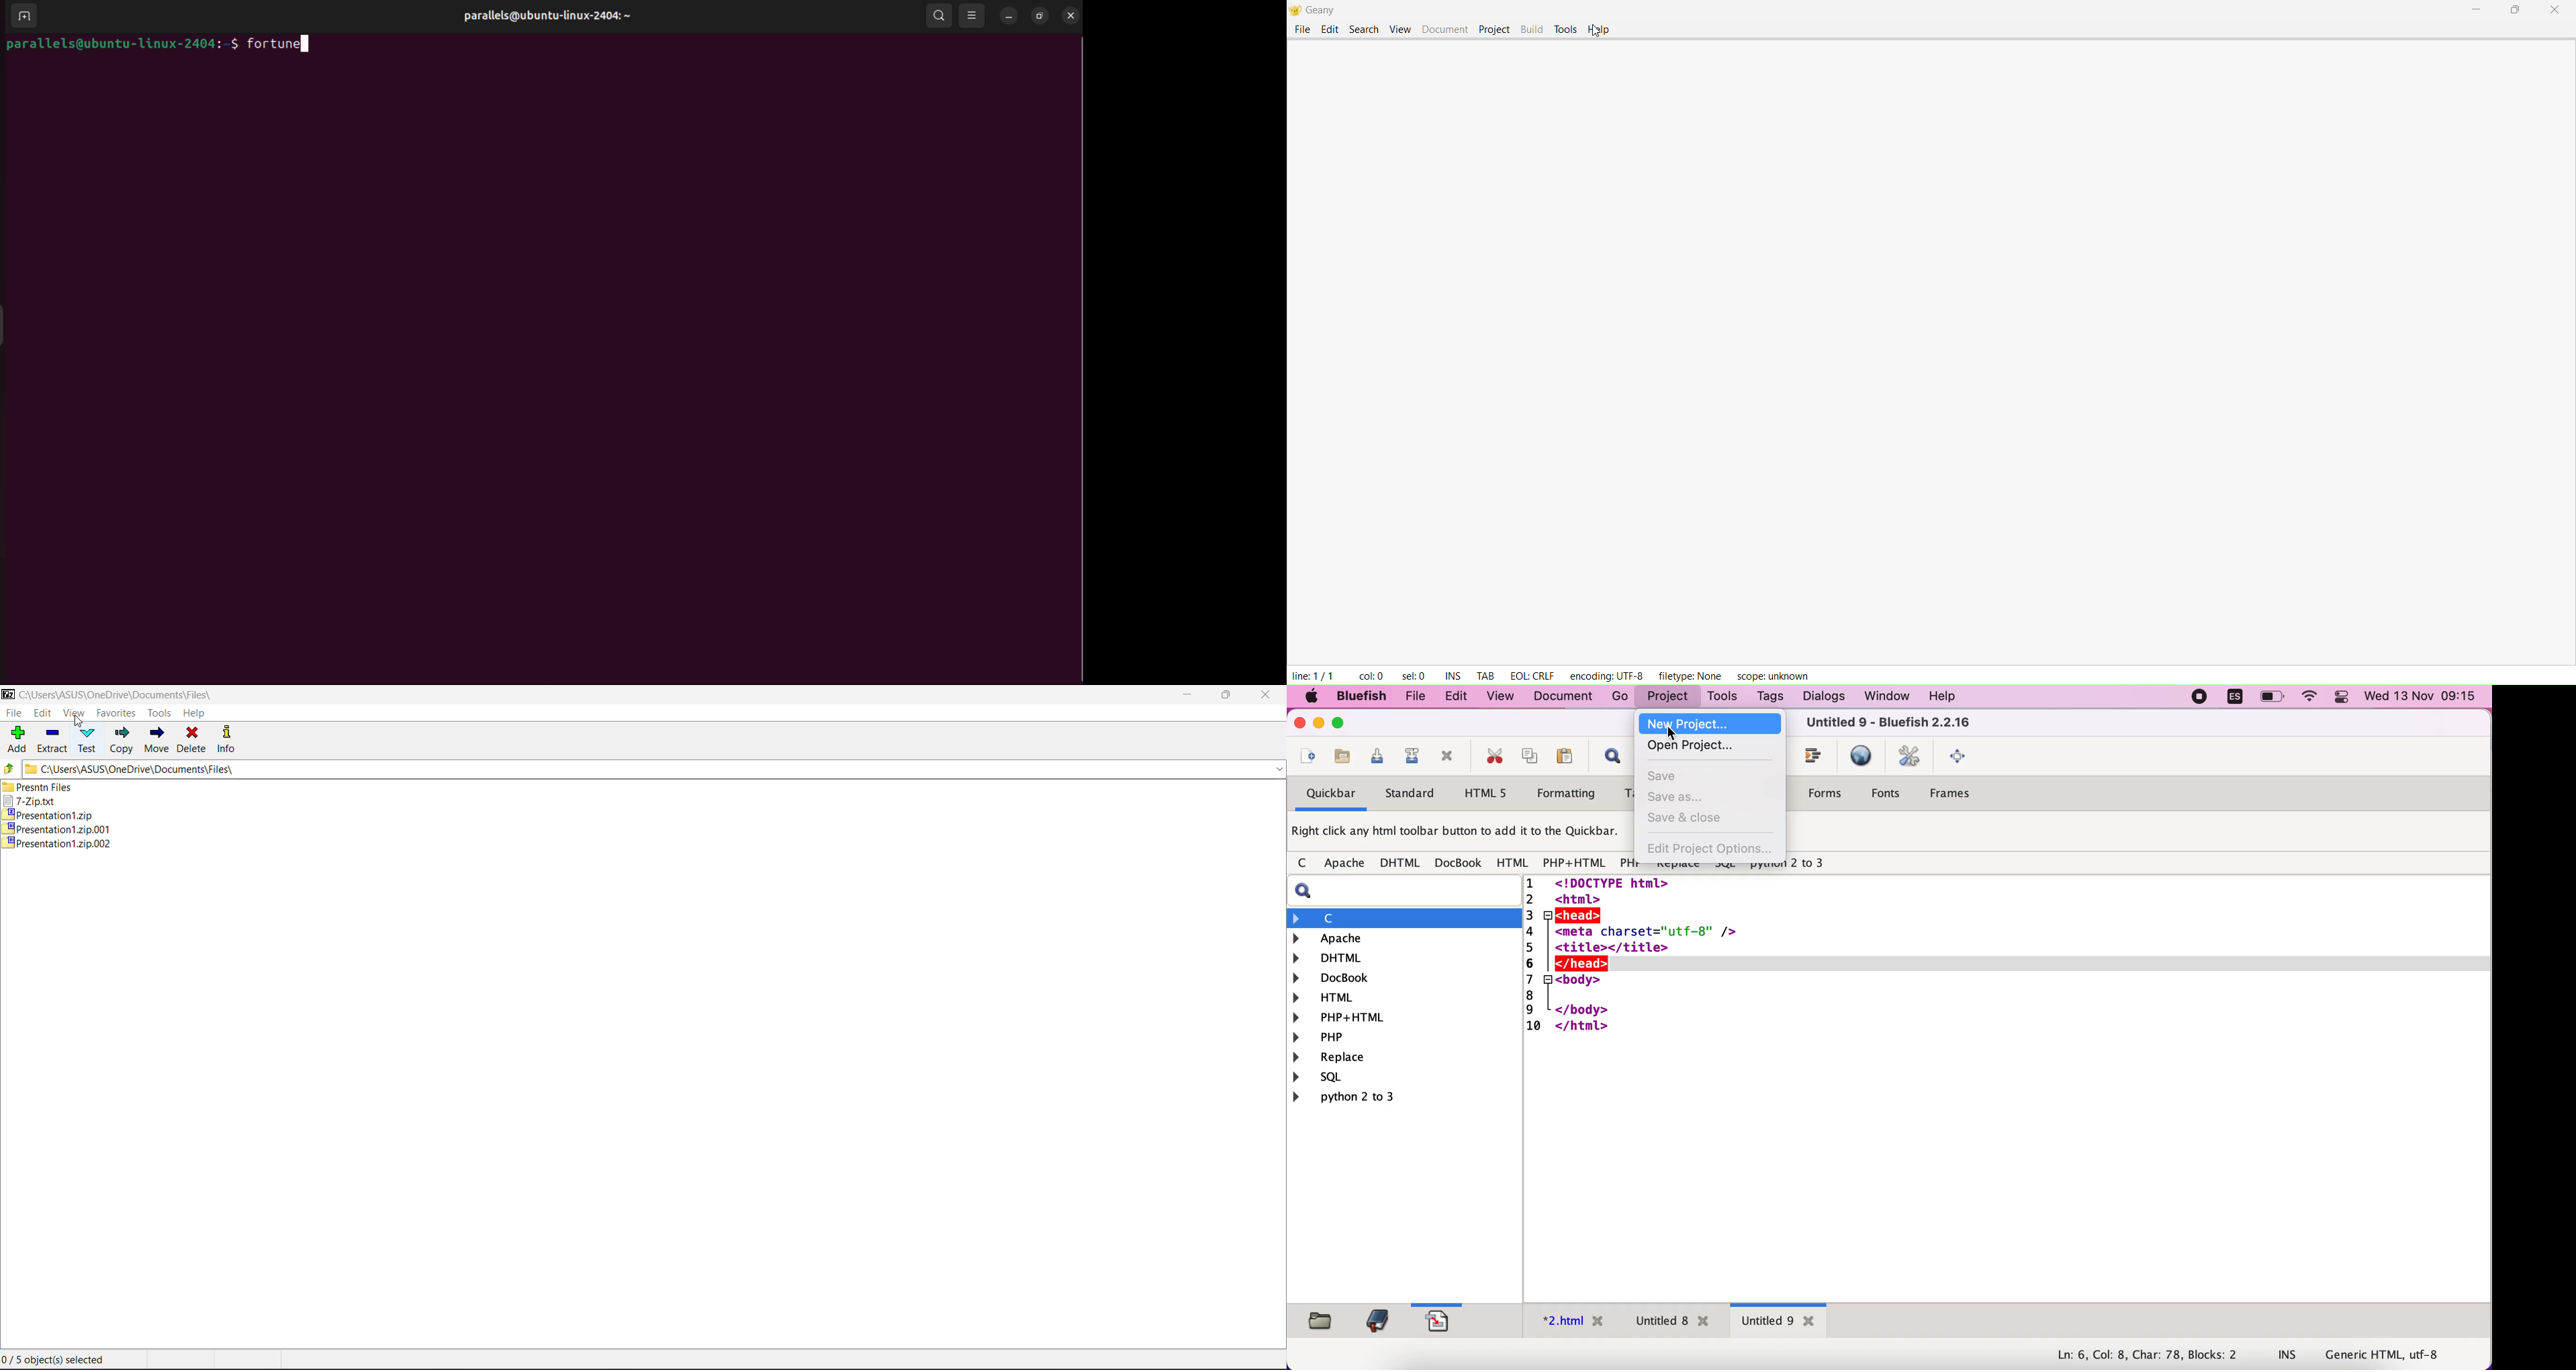  Describe the element at coordinates (1887, 725) in the screenshot. I see `title` at that location.